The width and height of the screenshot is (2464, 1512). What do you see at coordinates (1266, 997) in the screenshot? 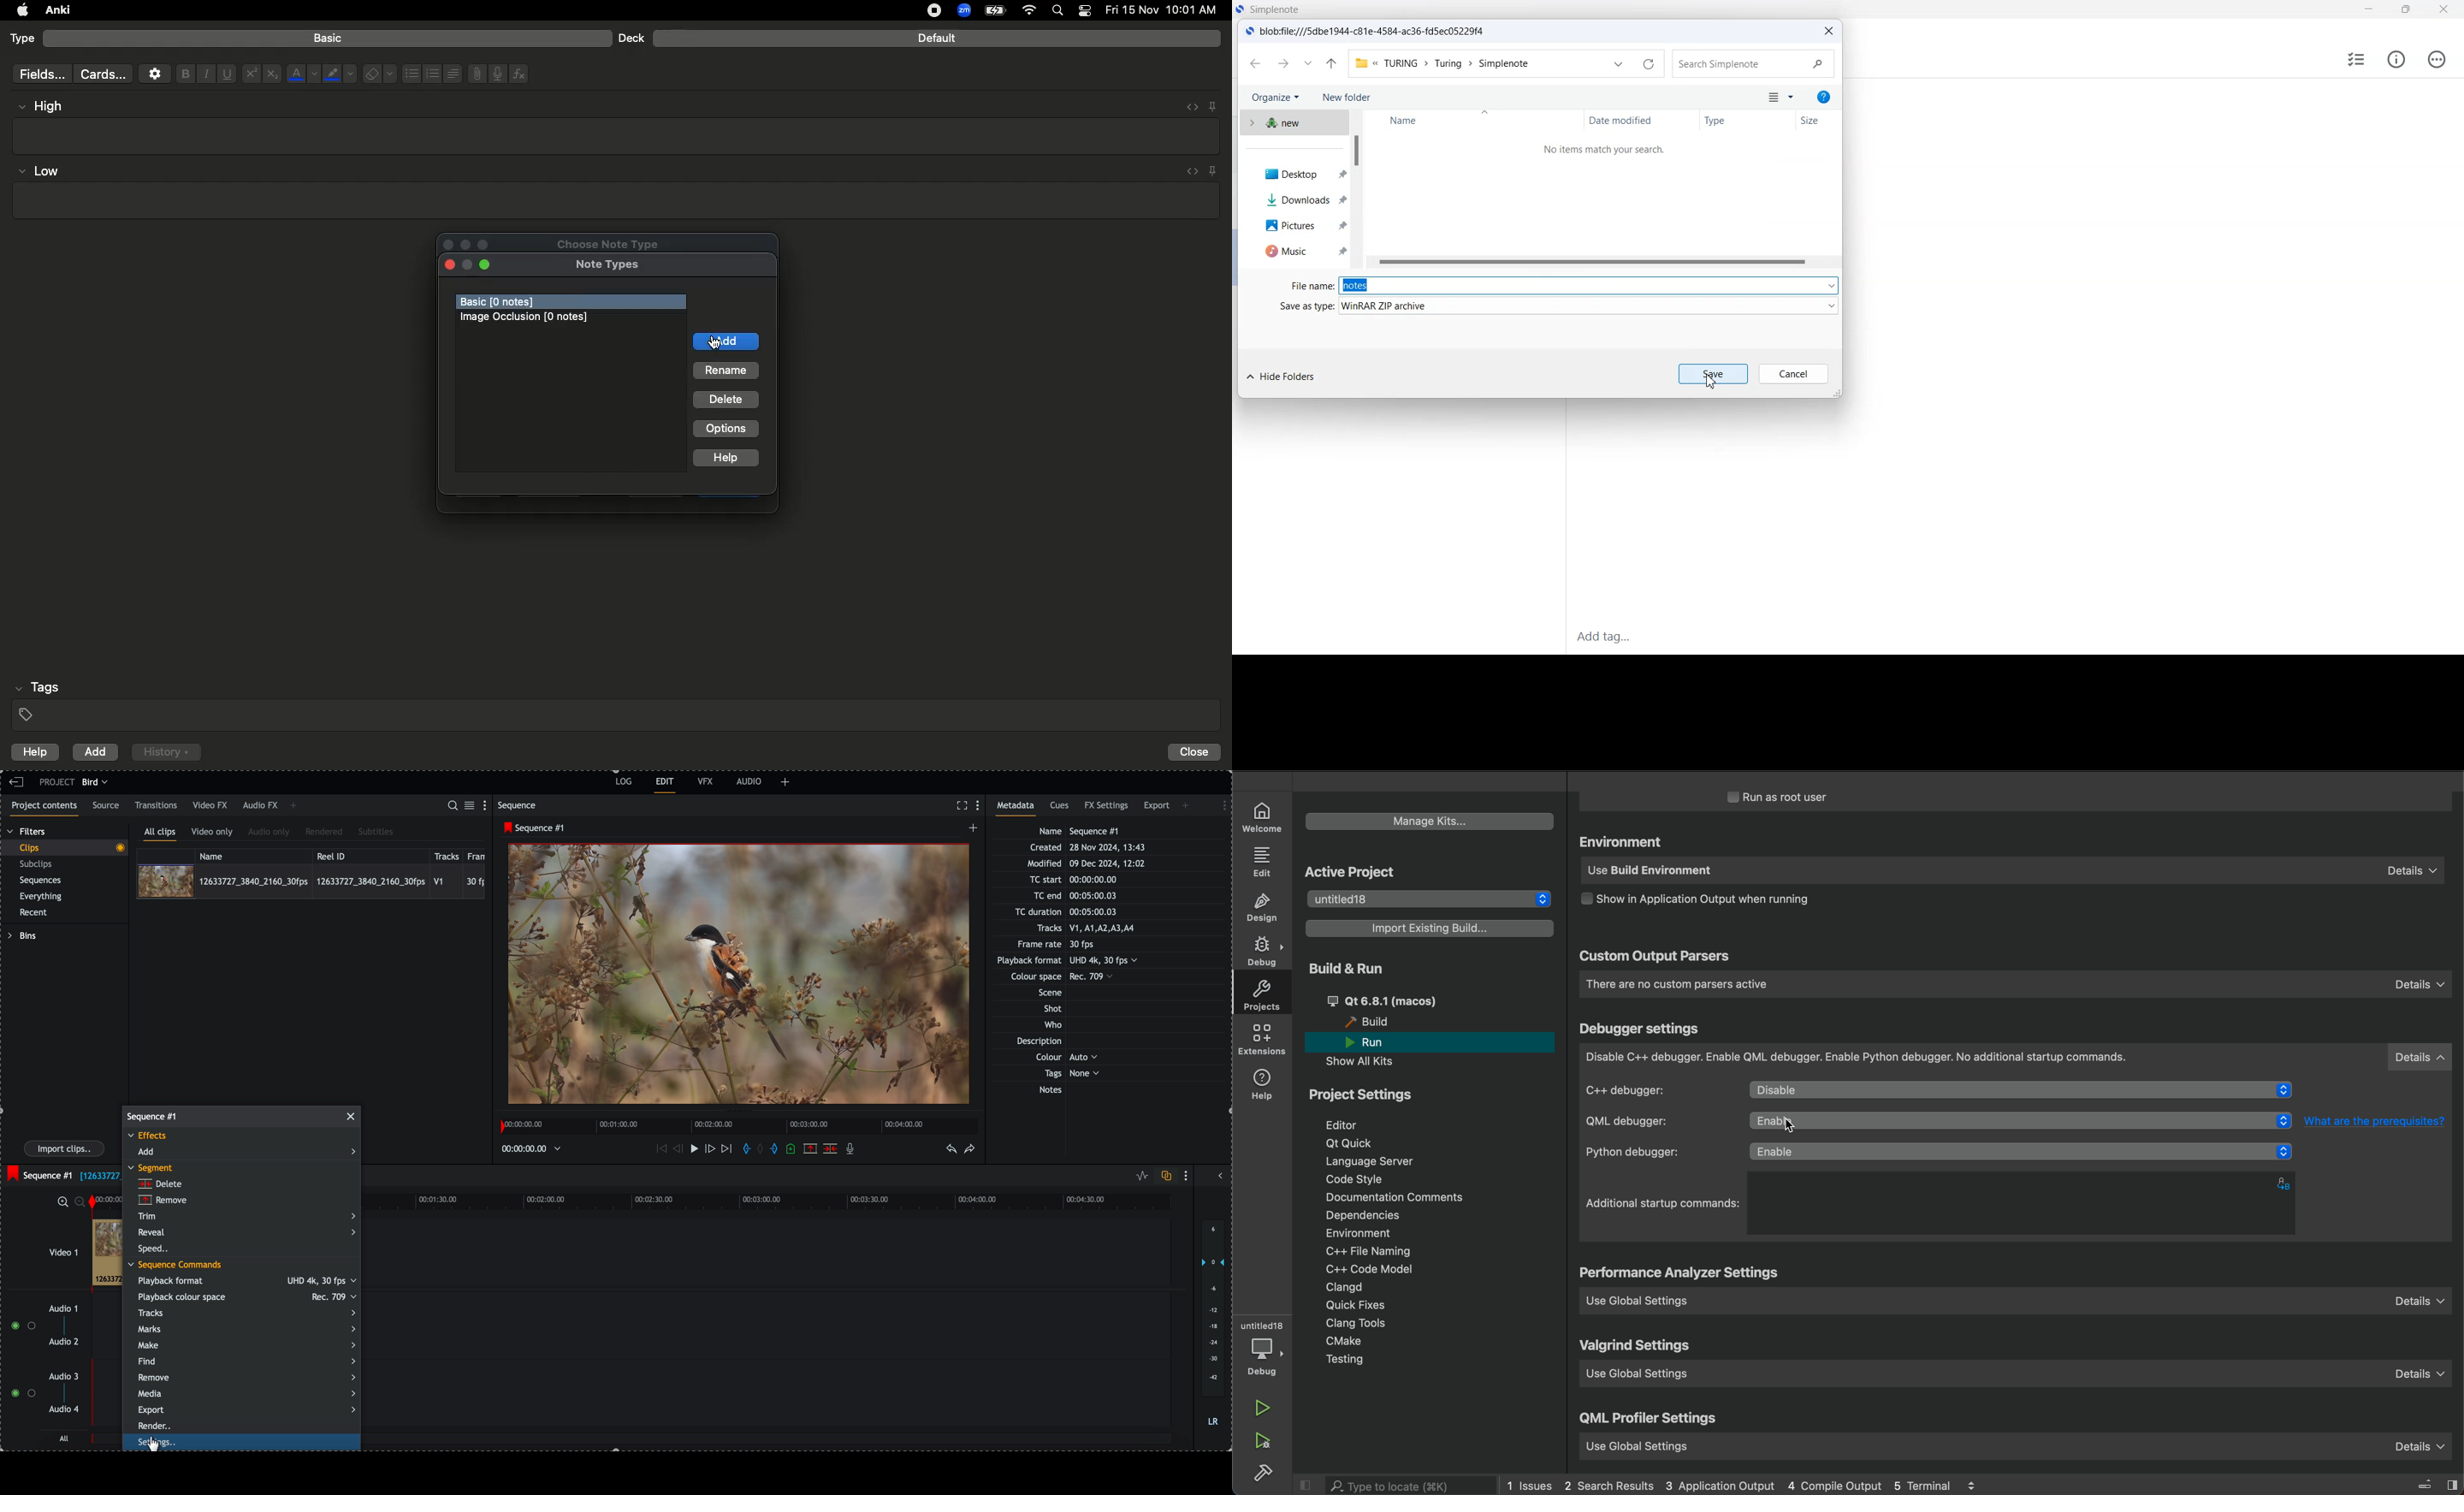
I see `projects` at bounding box center [1266, 997].